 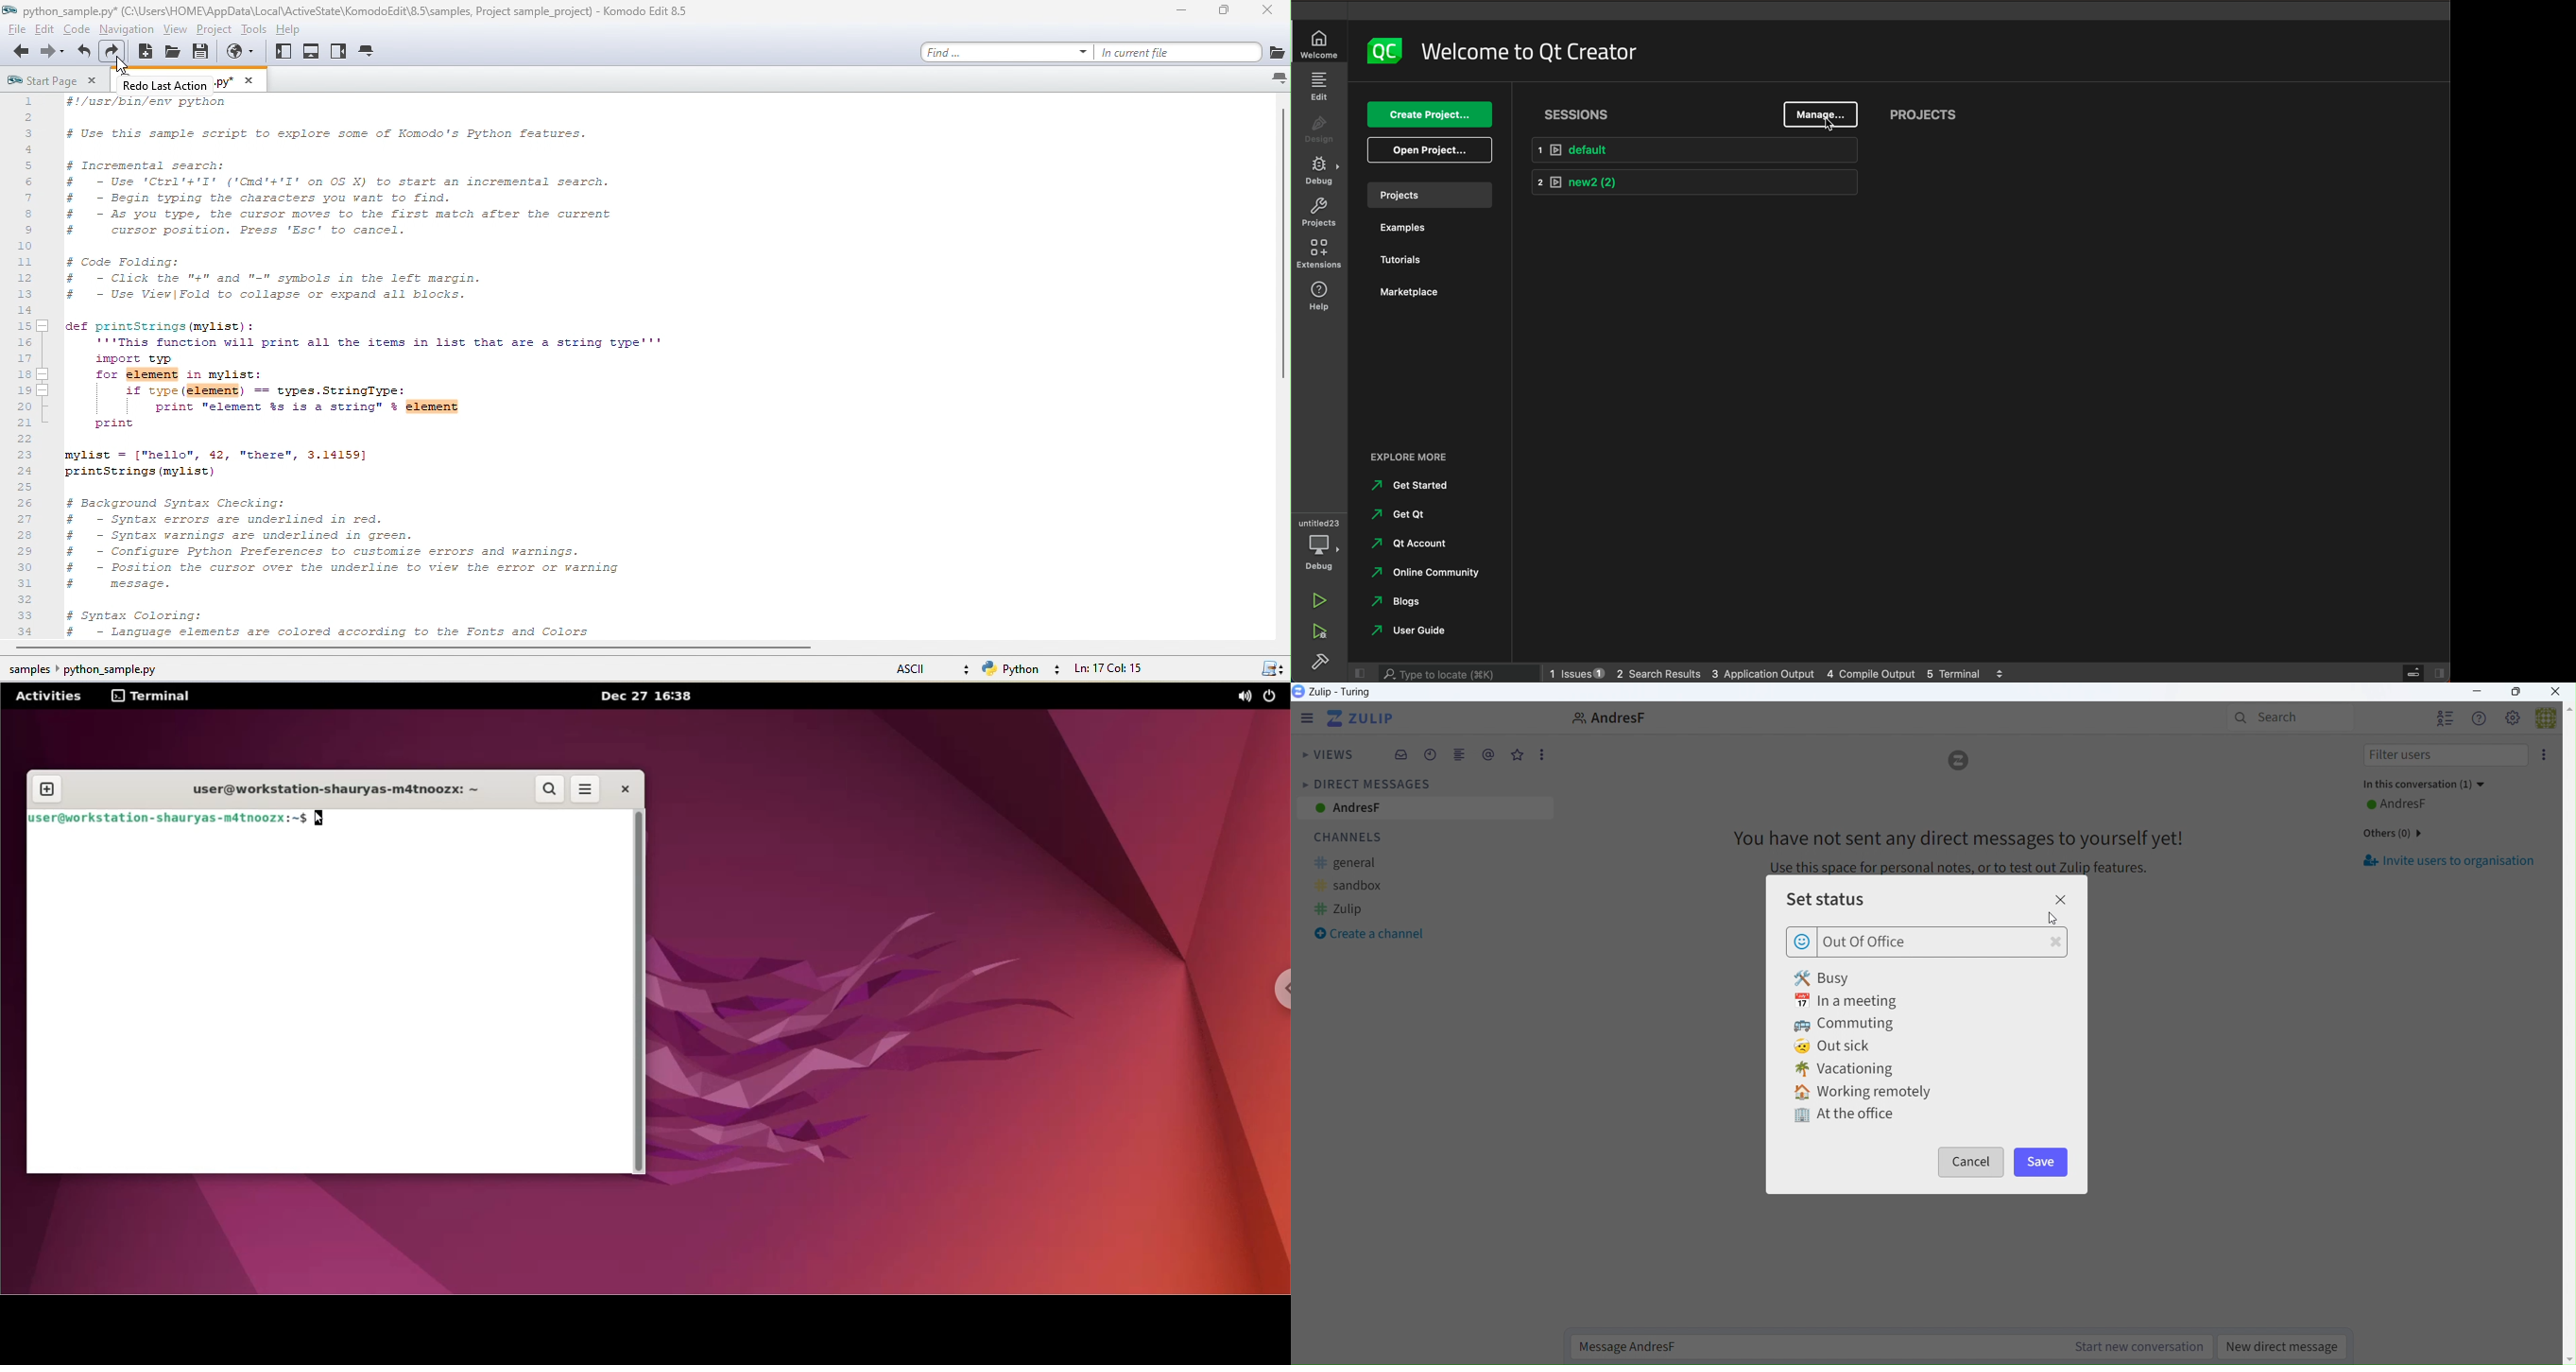 What do you see at coordinates (1273, 695) in the screenshot?
I see `power` at bounding box center [1273, 695].